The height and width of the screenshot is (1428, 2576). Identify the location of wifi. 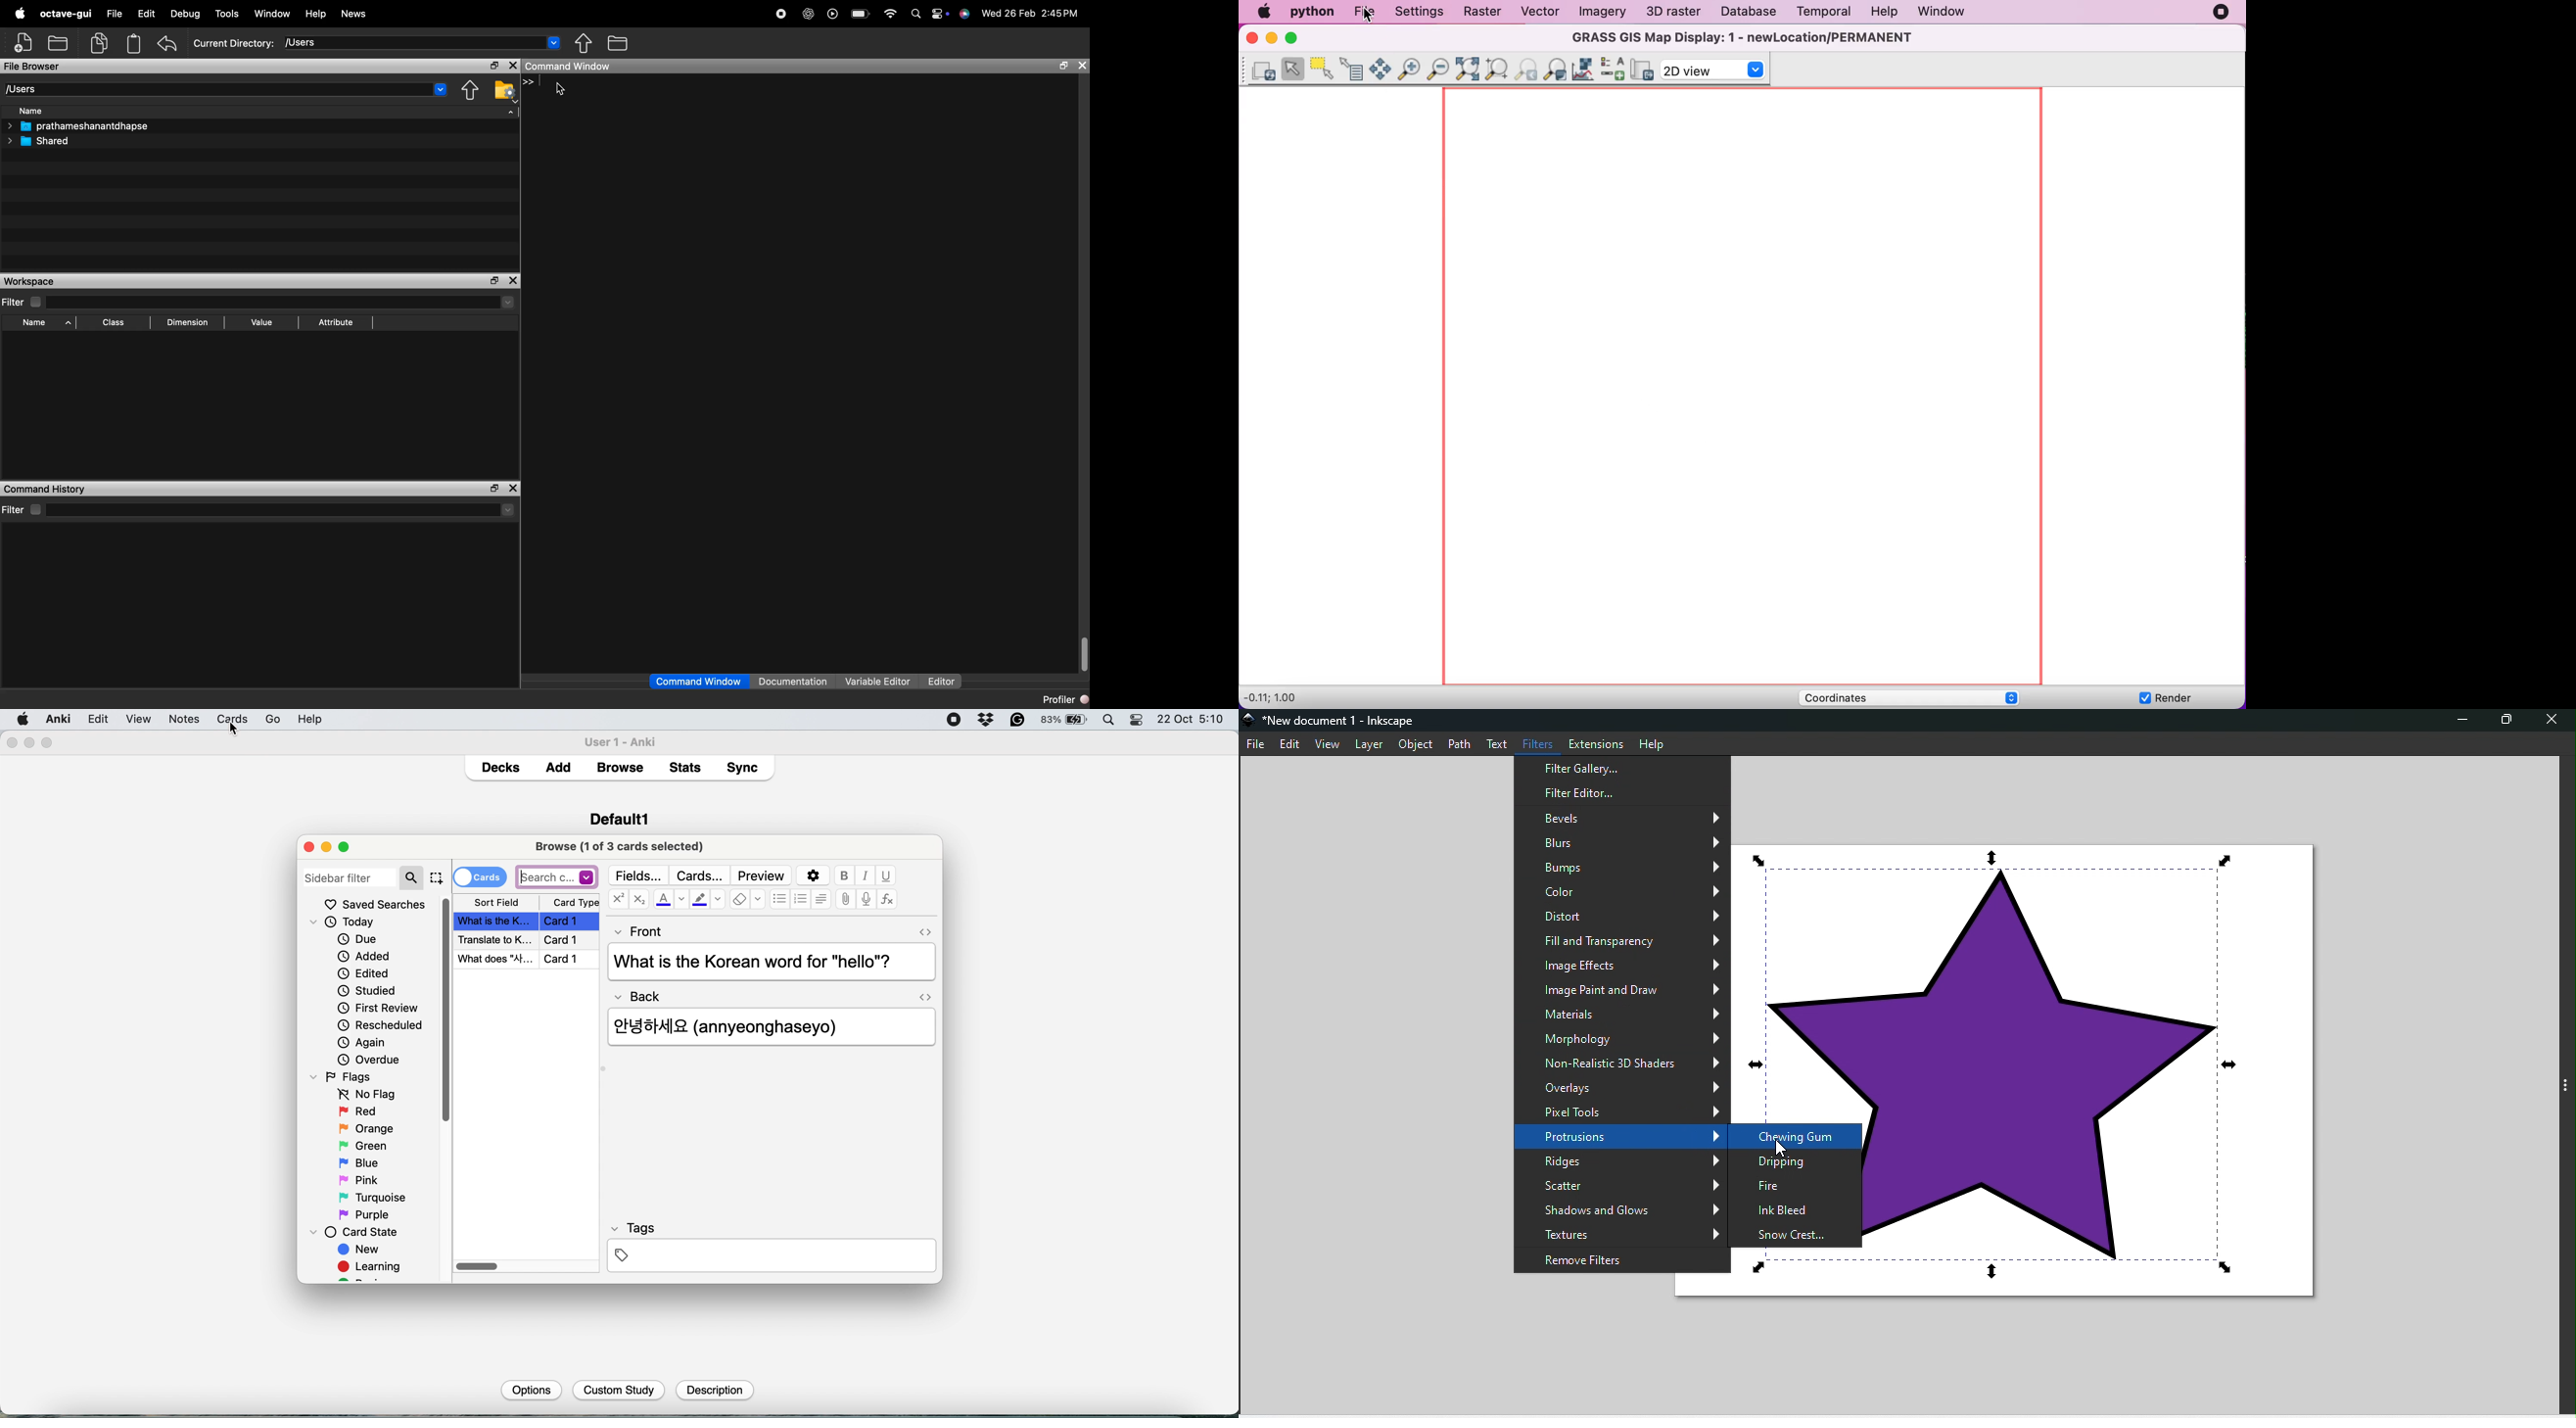
(890, 11).